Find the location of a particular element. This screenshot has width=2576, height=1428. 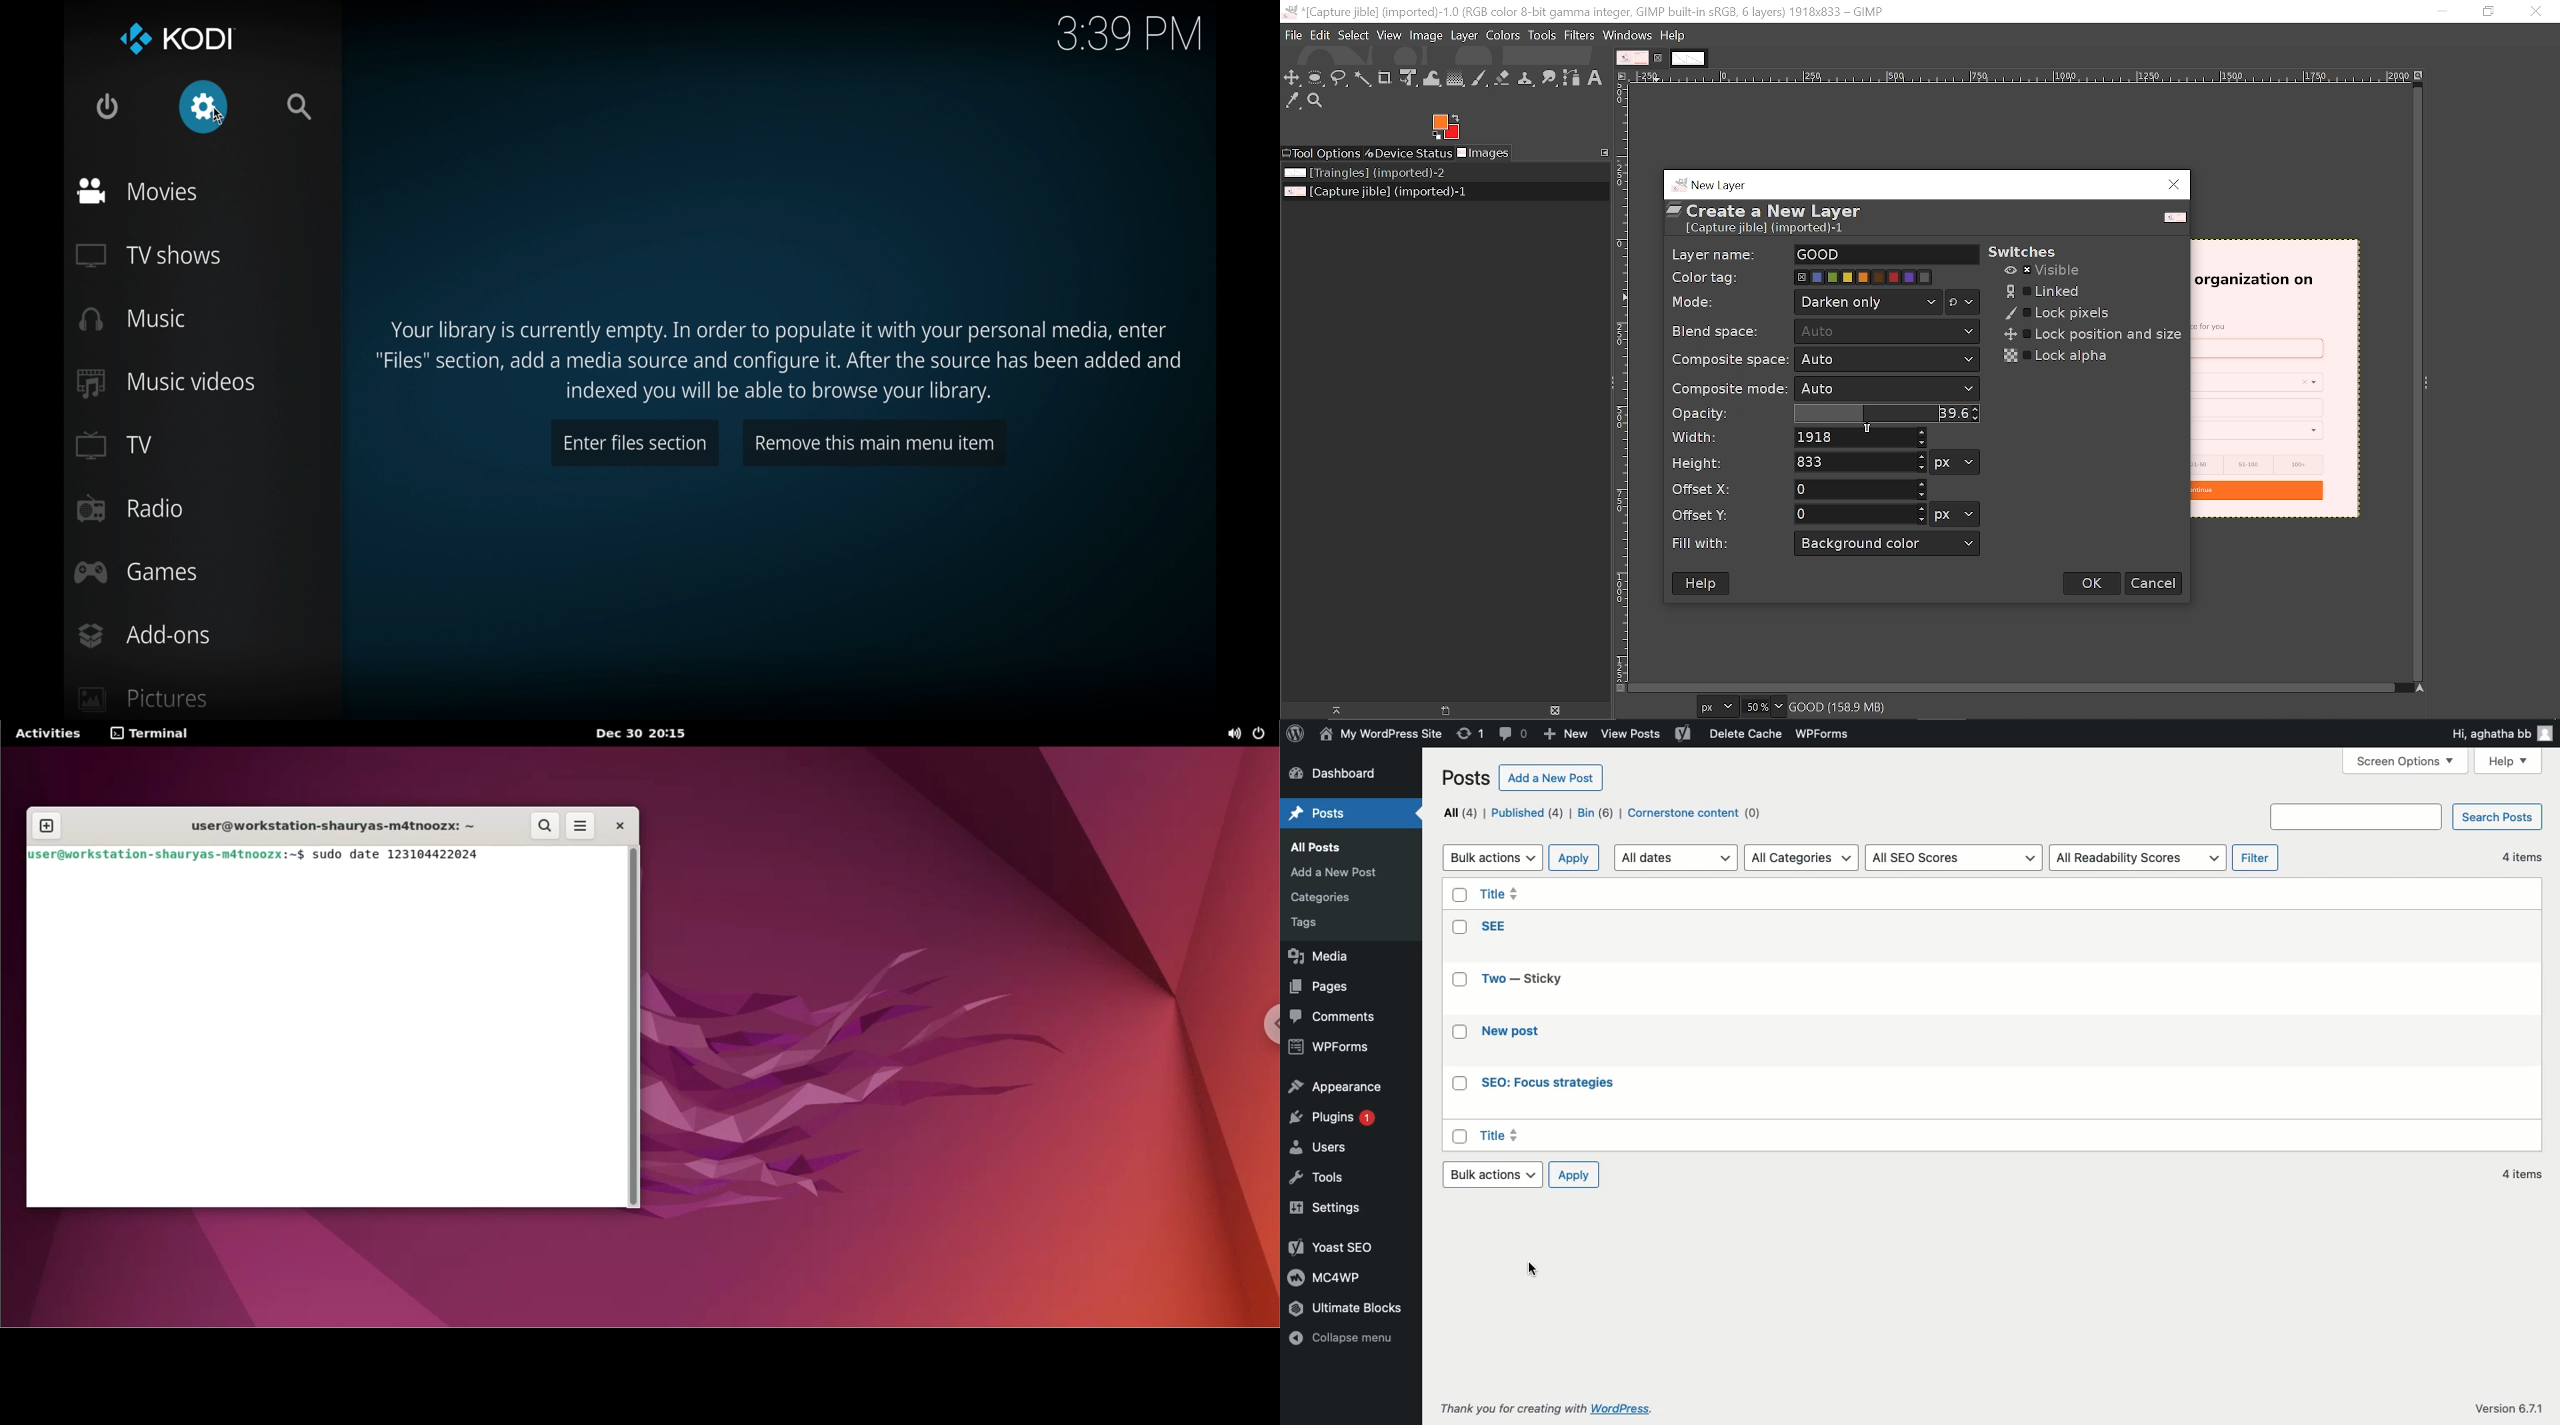

Appearance is located at coordinates (1335, 1088).